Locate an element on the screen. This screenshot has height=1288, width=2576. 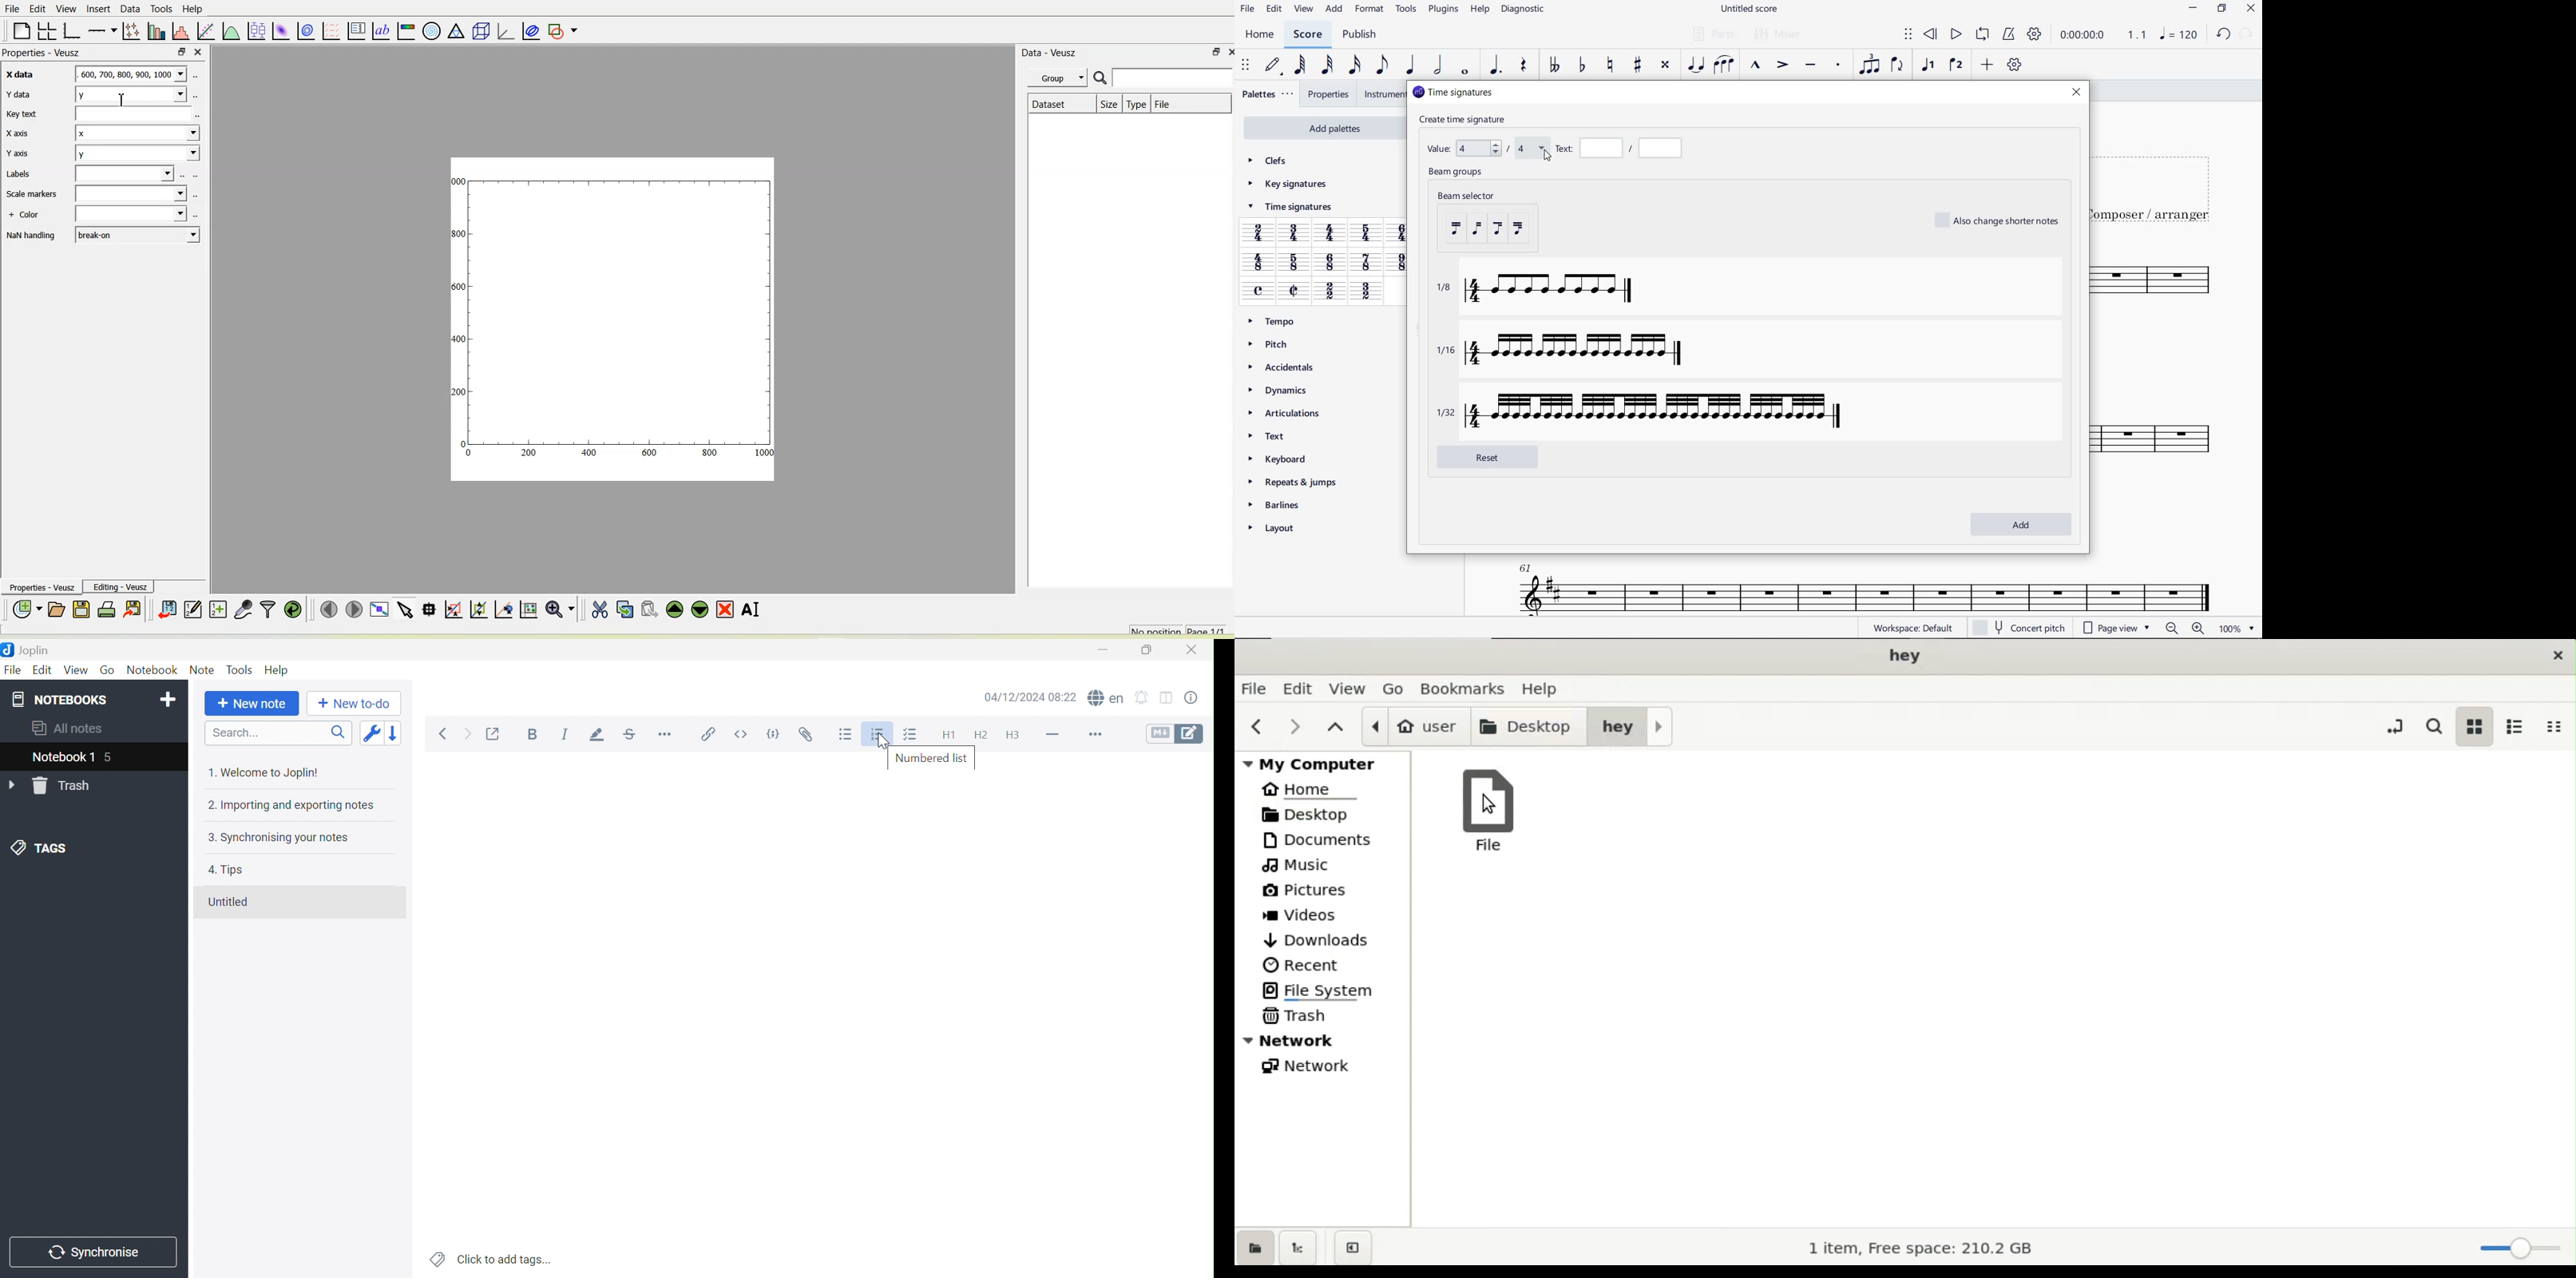
All notes is located at coordinates (66, 730).